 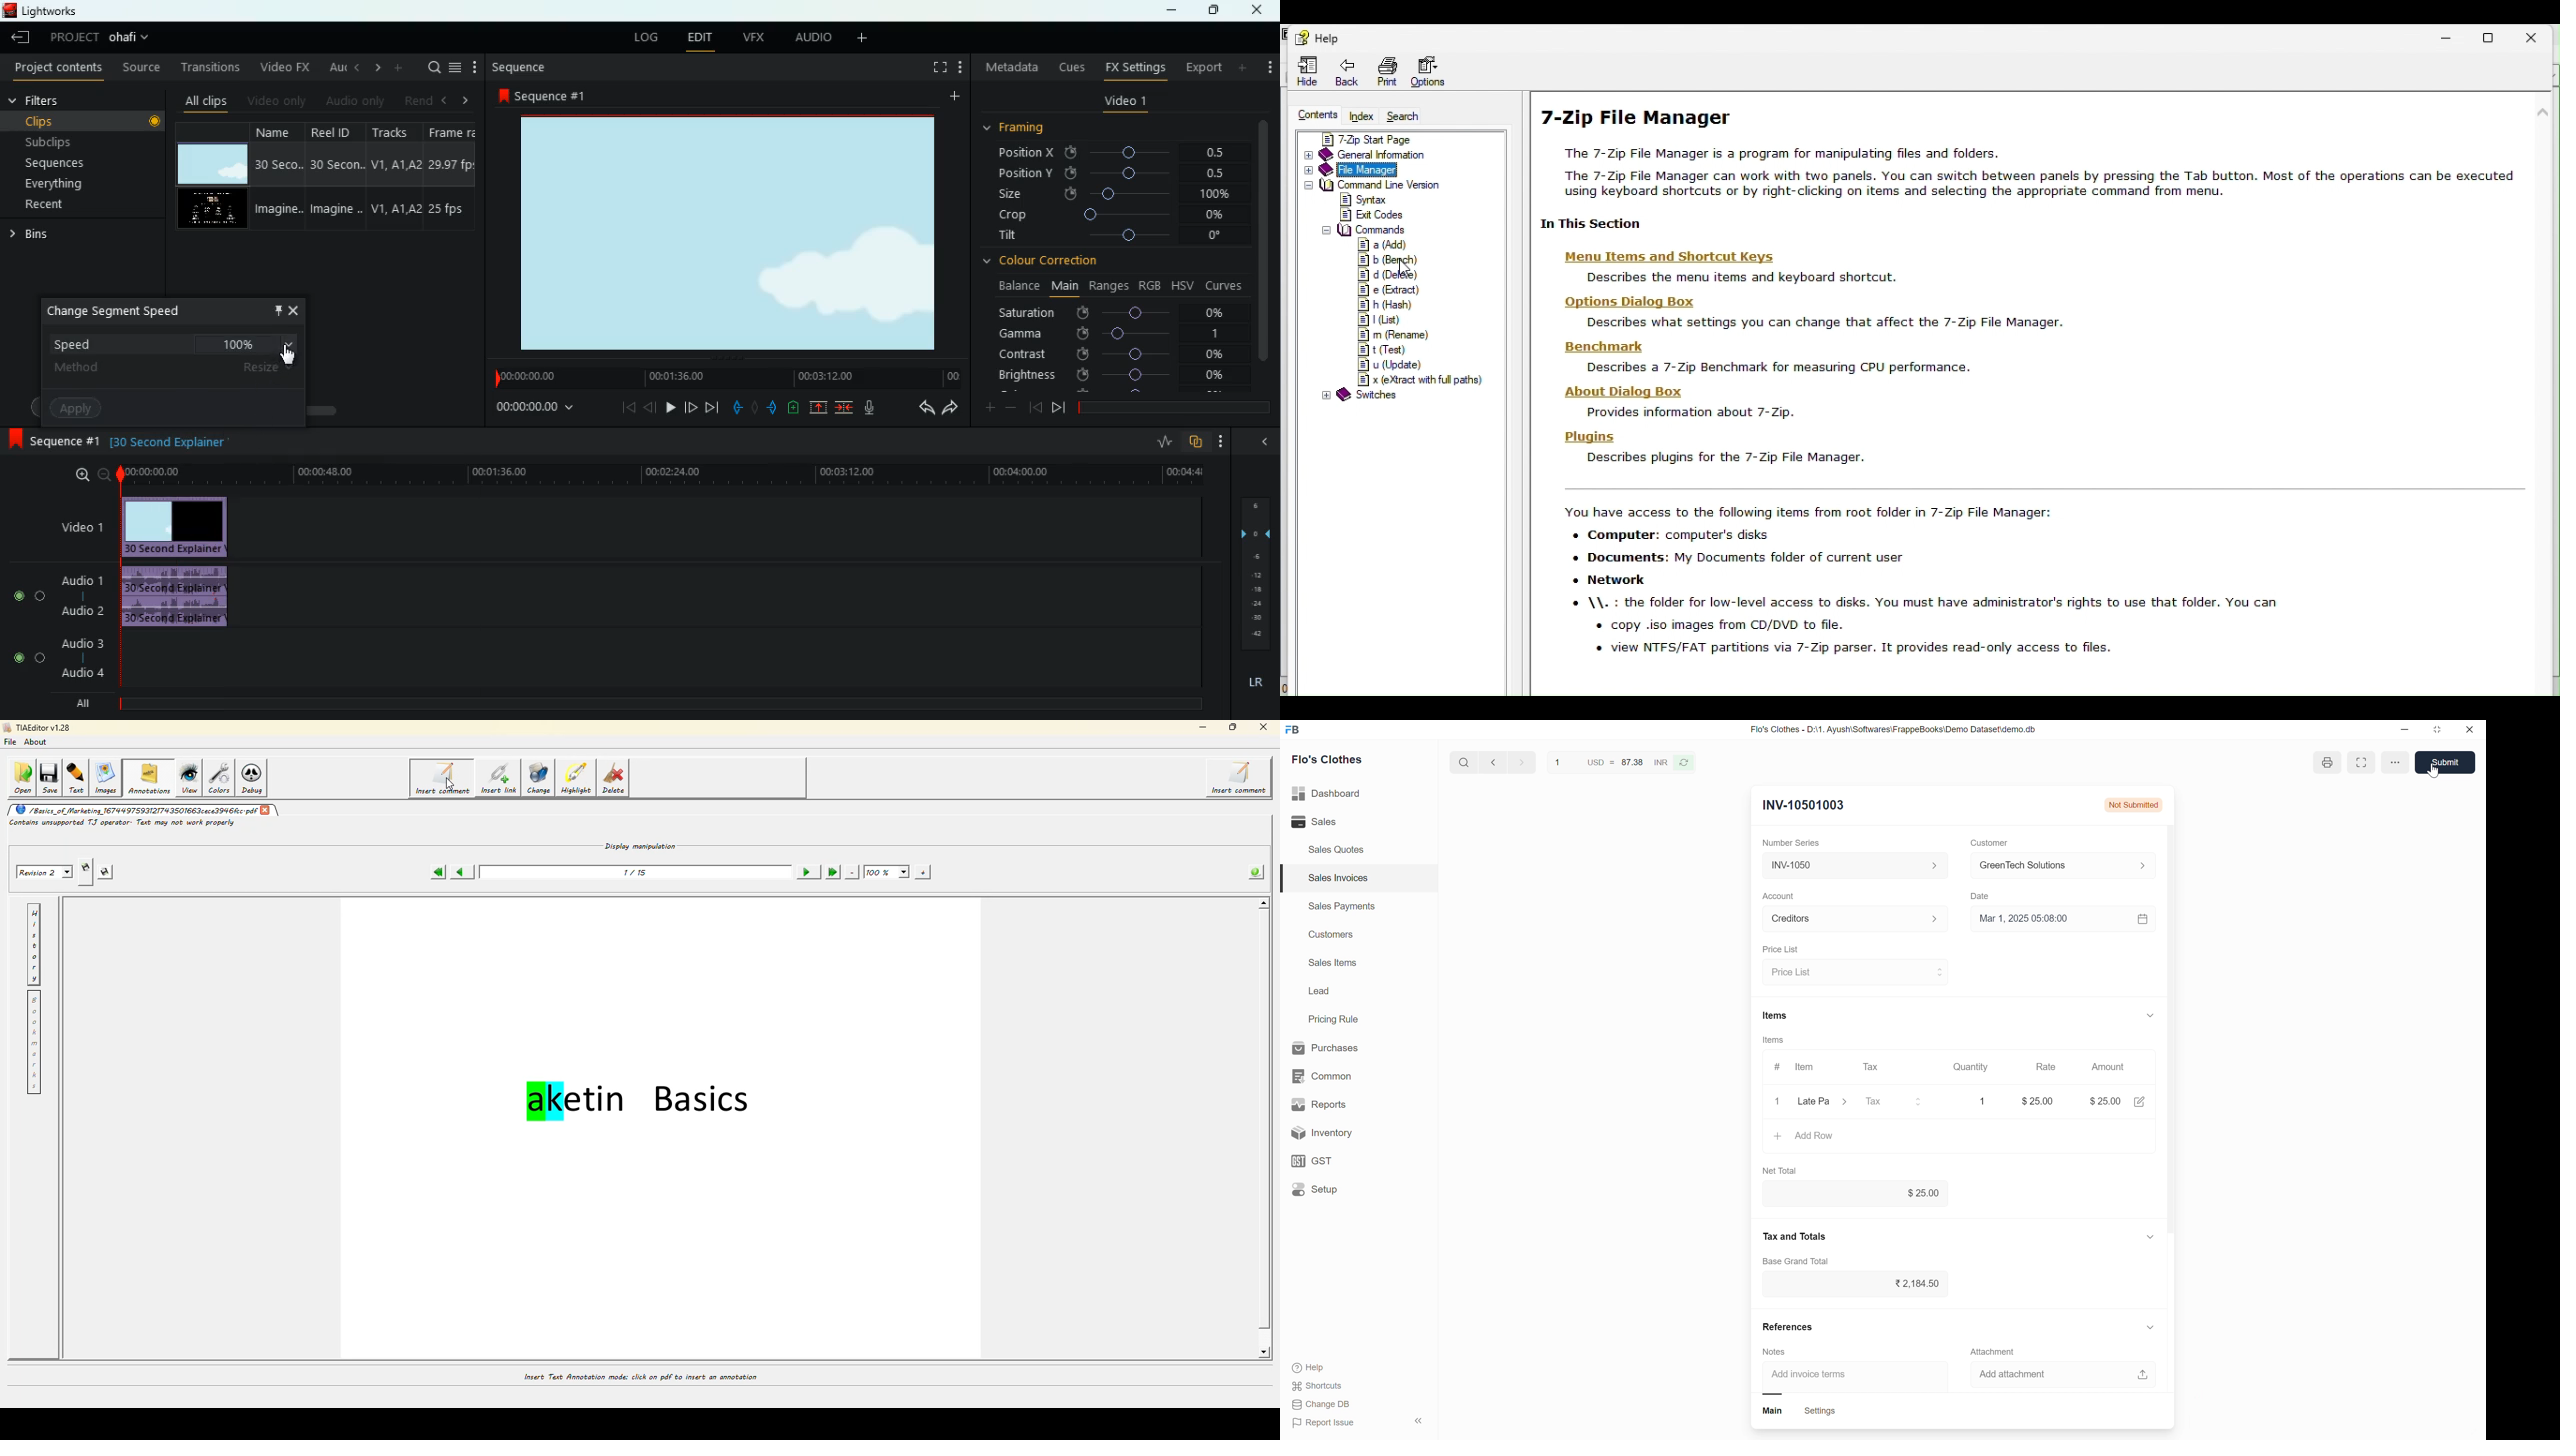 I want to click on base grand total, so click(x=1800, y=1261).